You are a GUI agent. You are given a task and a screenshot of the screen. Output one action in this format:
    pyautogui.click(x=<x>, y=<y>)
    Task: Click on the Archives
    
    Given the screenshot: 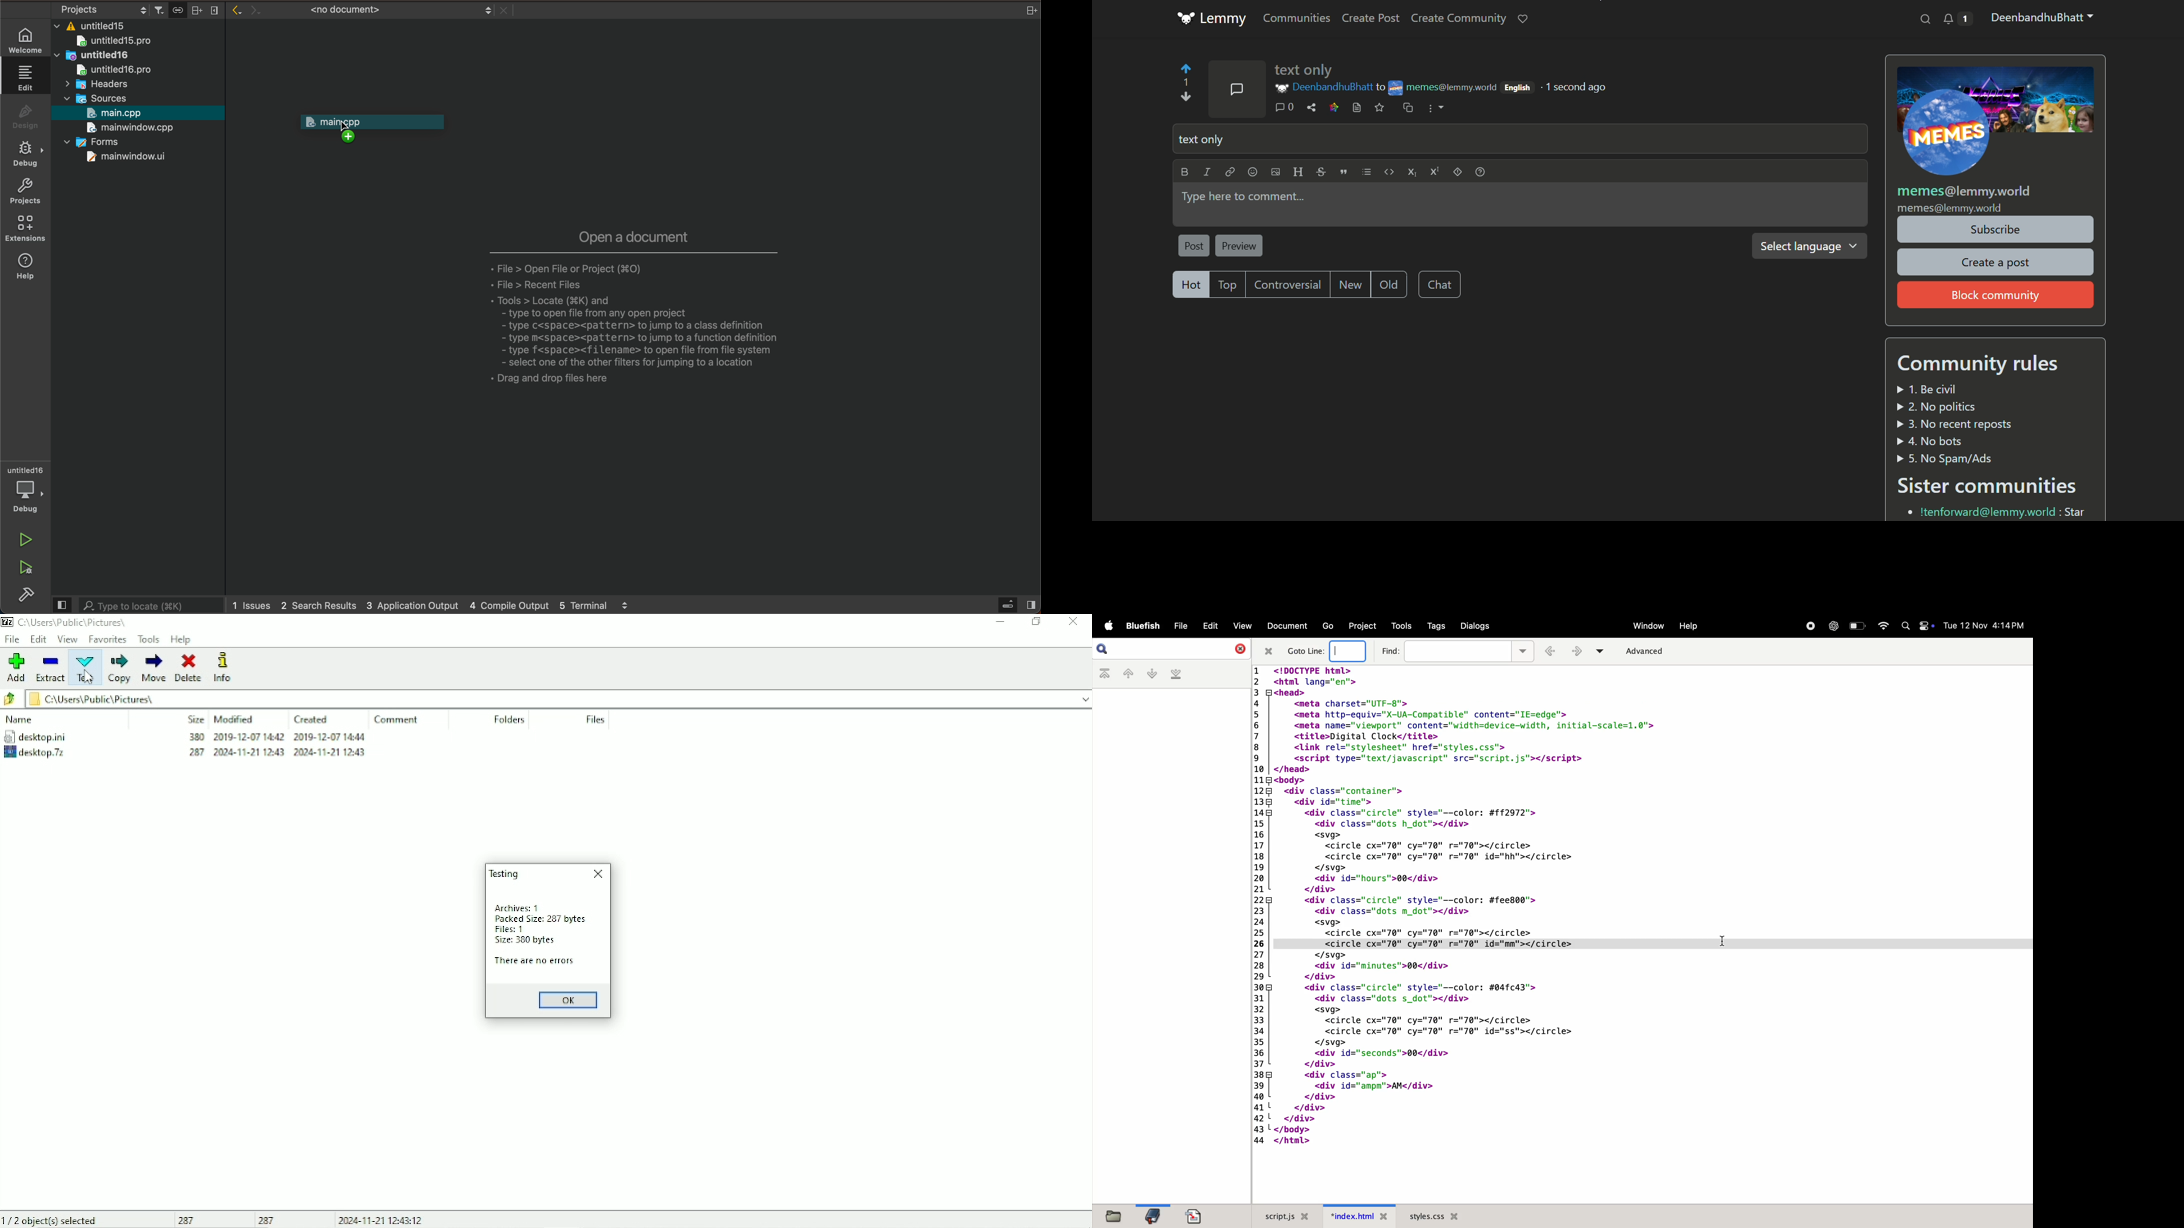 What is the action you would take?
    pyautogui.click(x=509, y=908)
    